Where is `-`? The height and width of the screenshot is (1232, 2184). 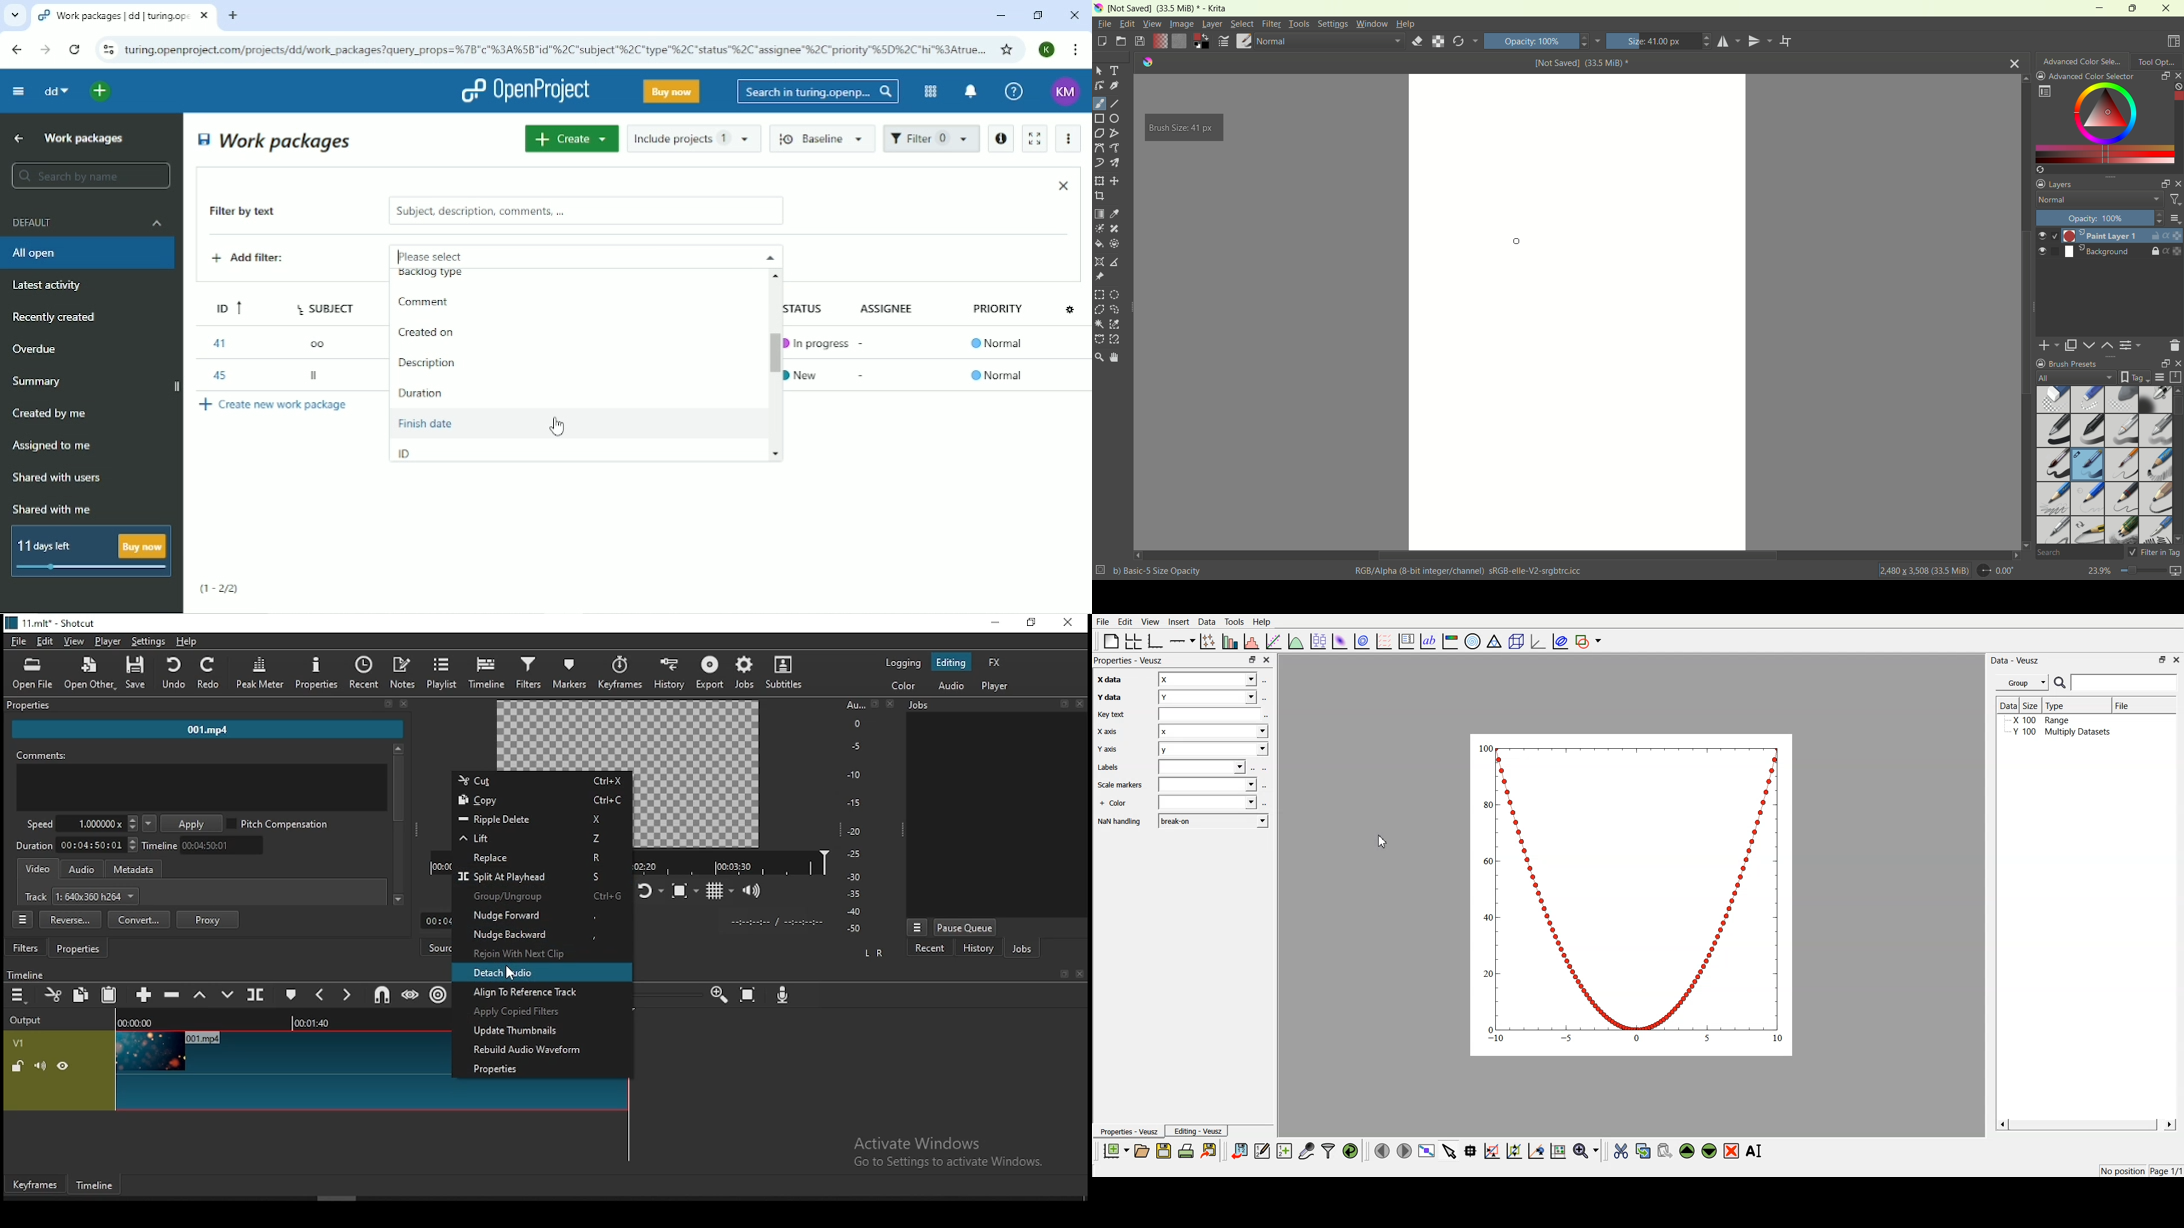
- is located at coordinates (863, 375).